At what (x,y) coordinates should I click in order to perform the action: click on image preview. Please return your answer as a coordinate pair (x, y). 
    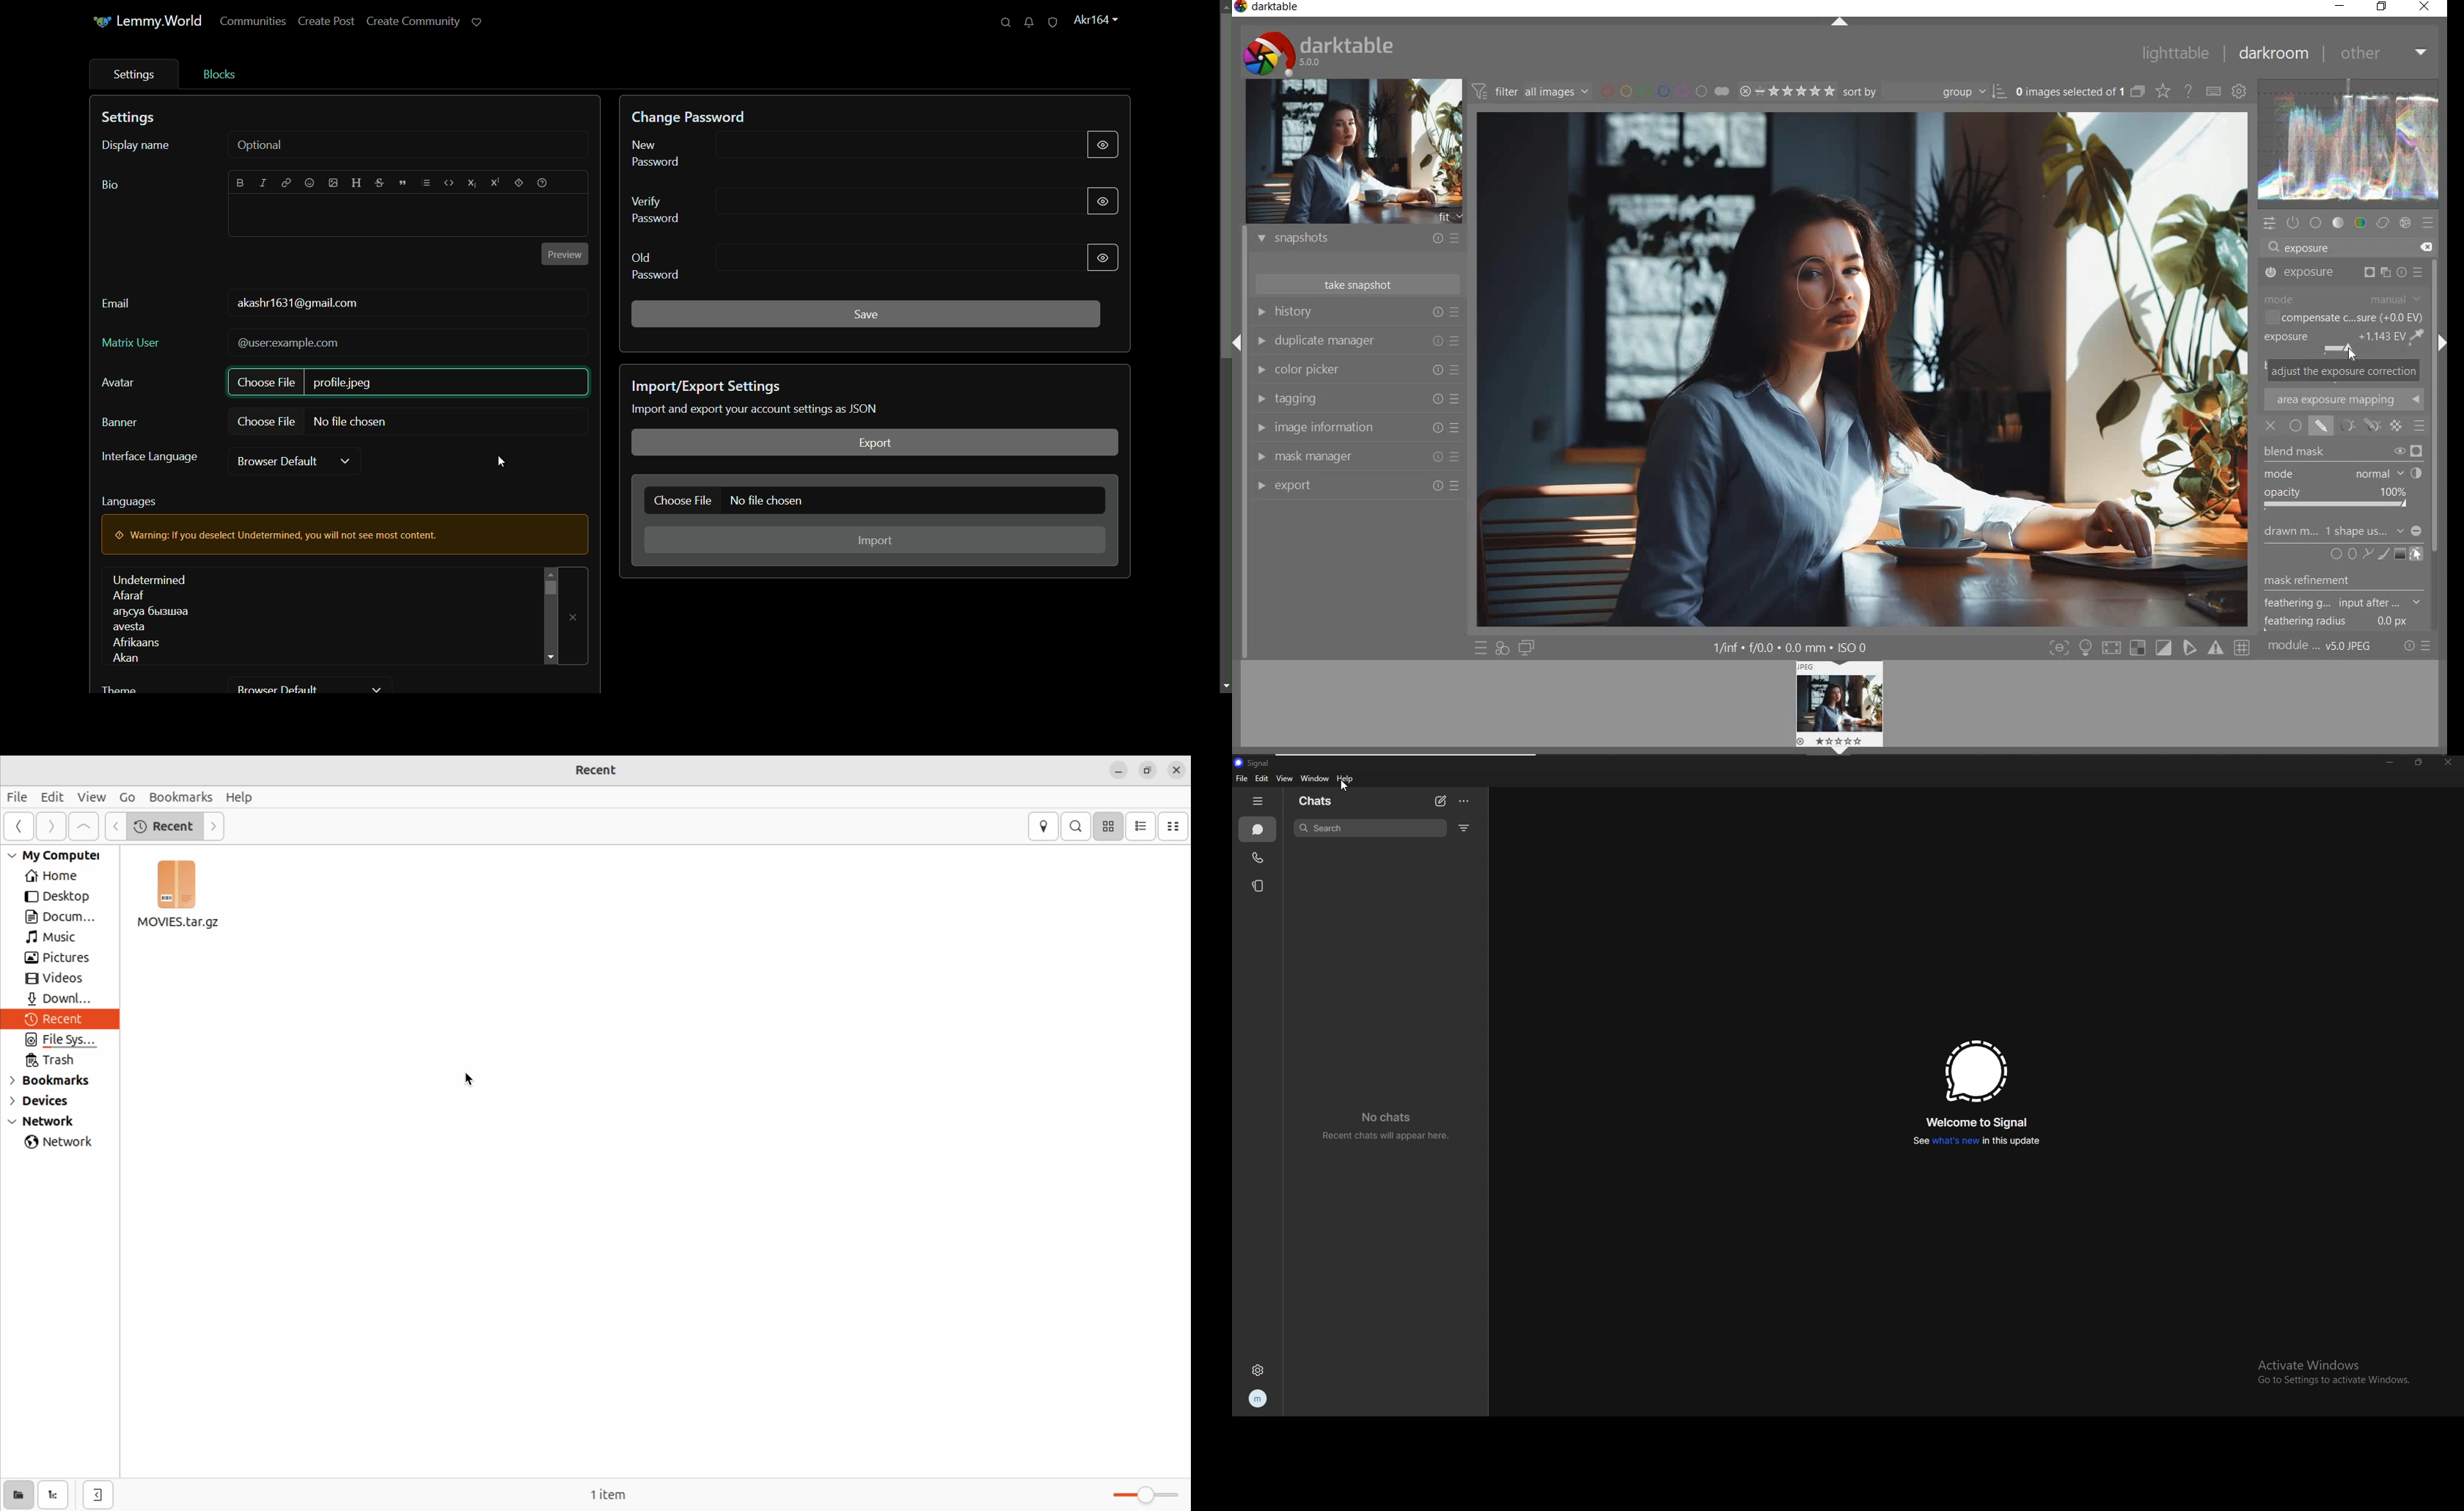
    Looking at the image, I should click on (1354, 153).